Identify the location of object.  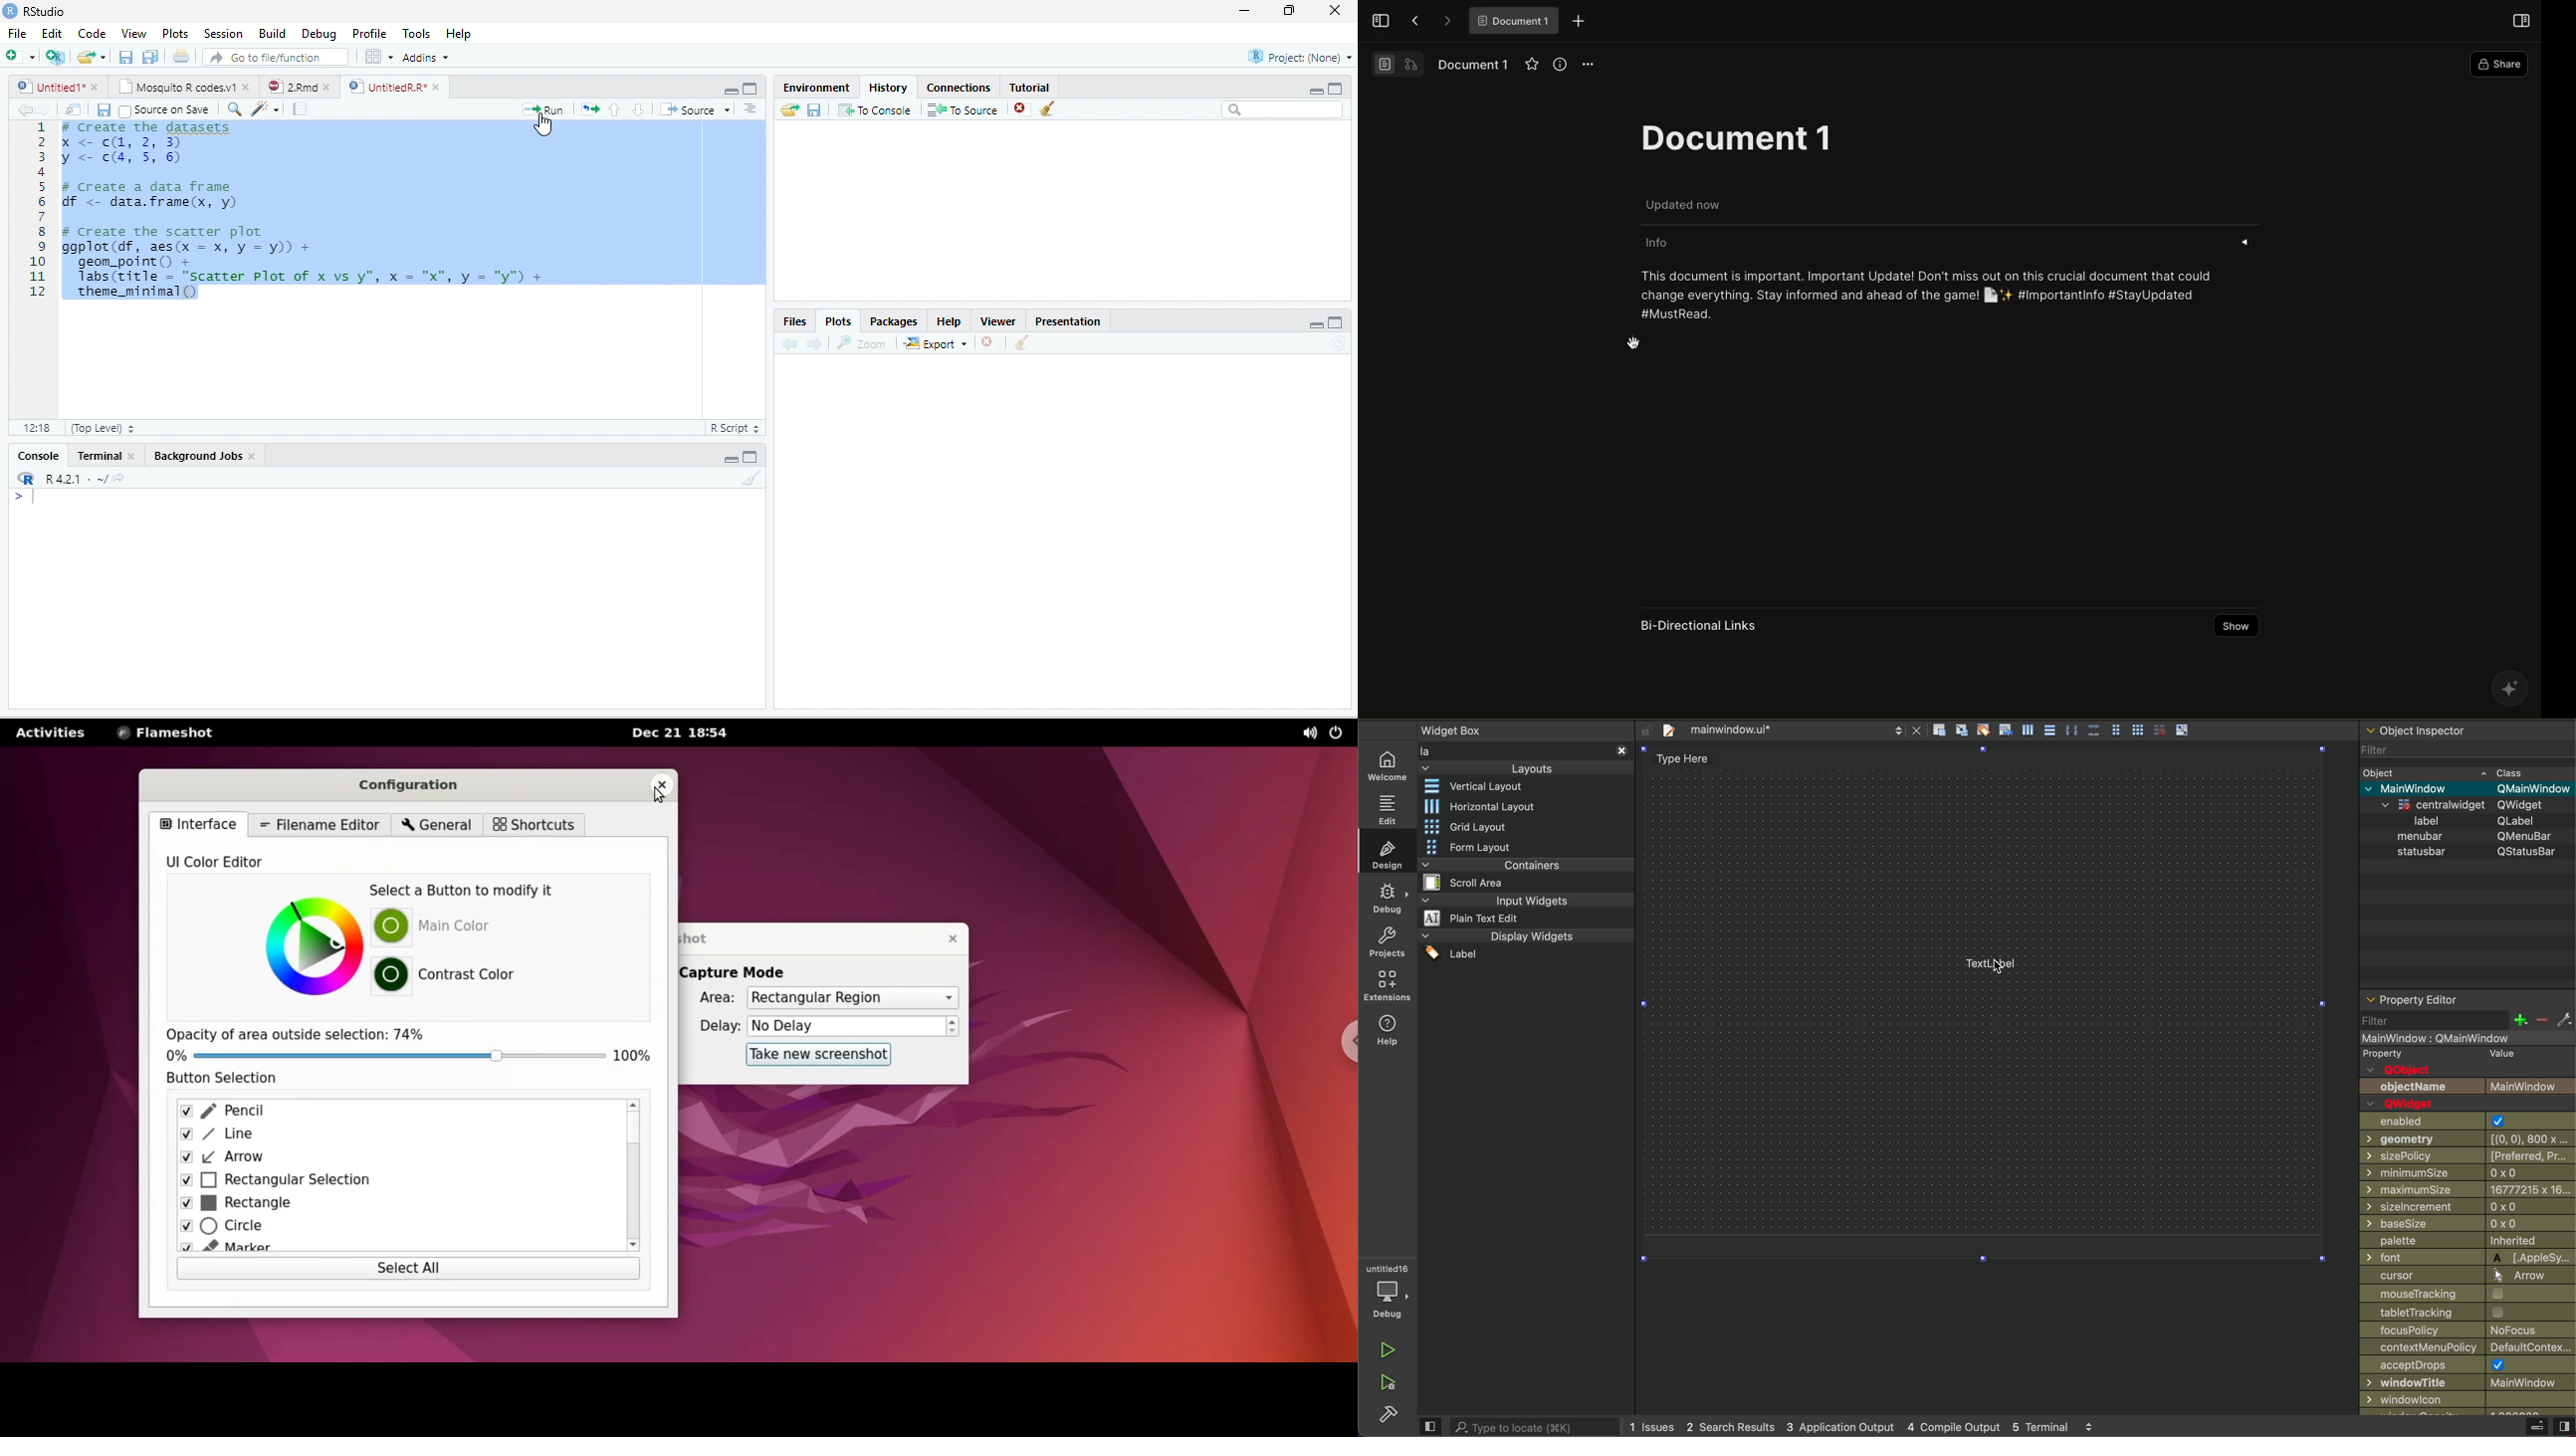
(2448, 773).